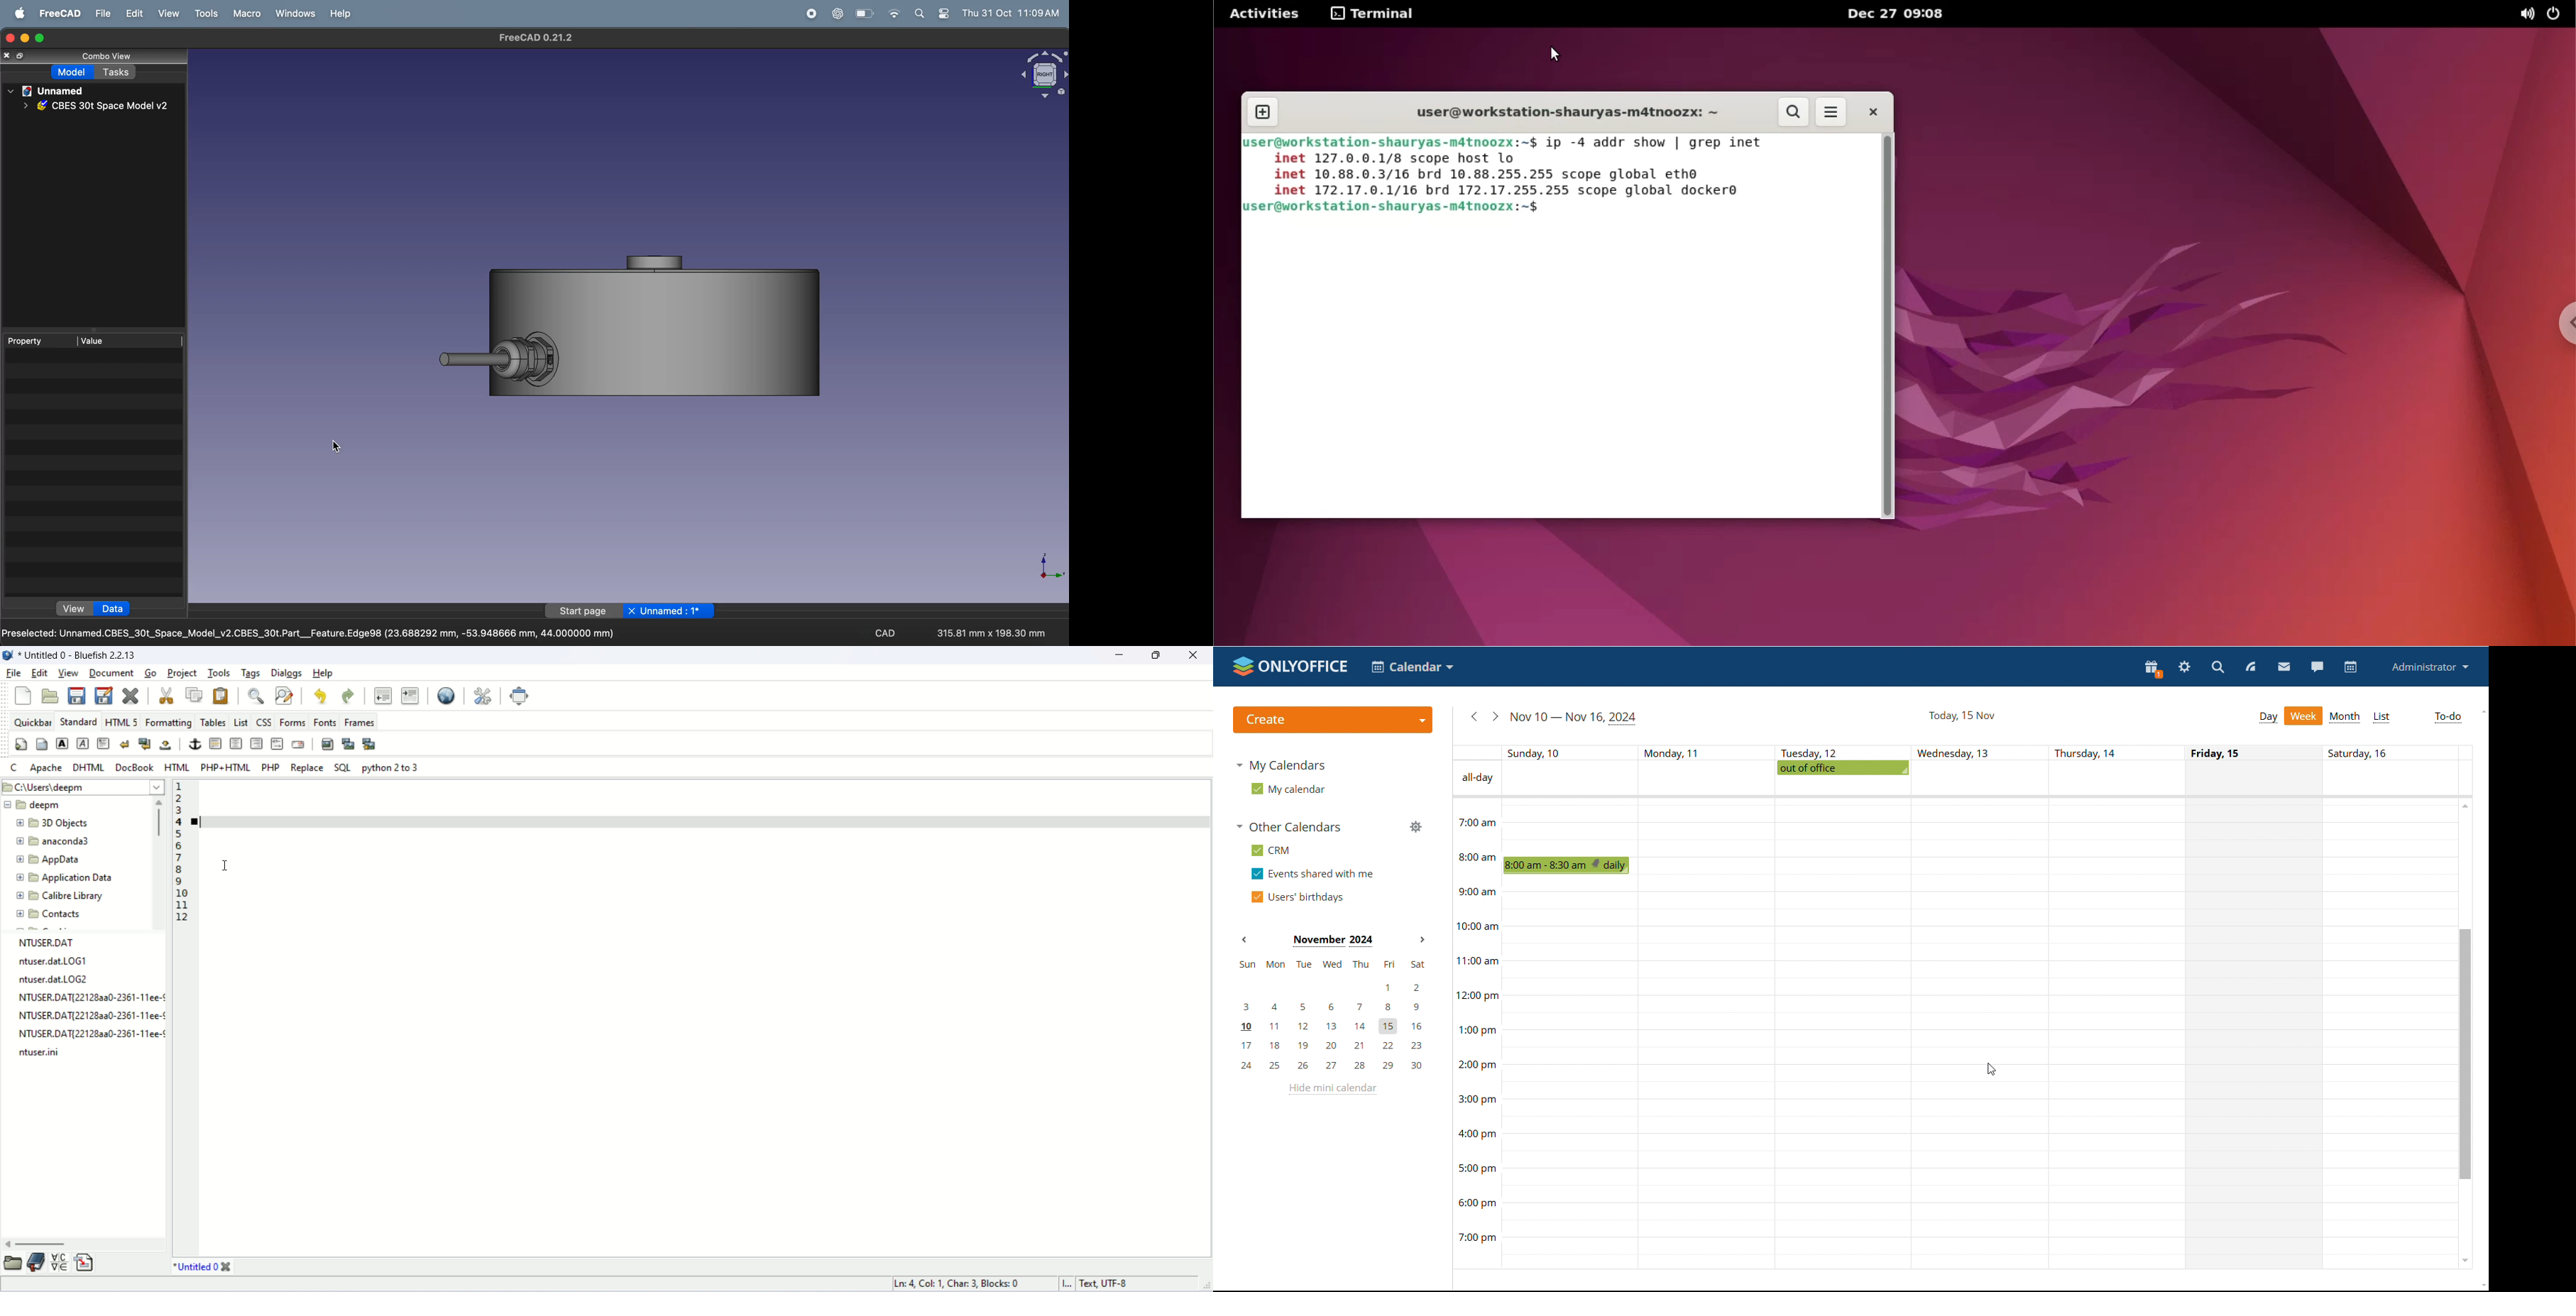  I want to click on edit, so click(133, 13).